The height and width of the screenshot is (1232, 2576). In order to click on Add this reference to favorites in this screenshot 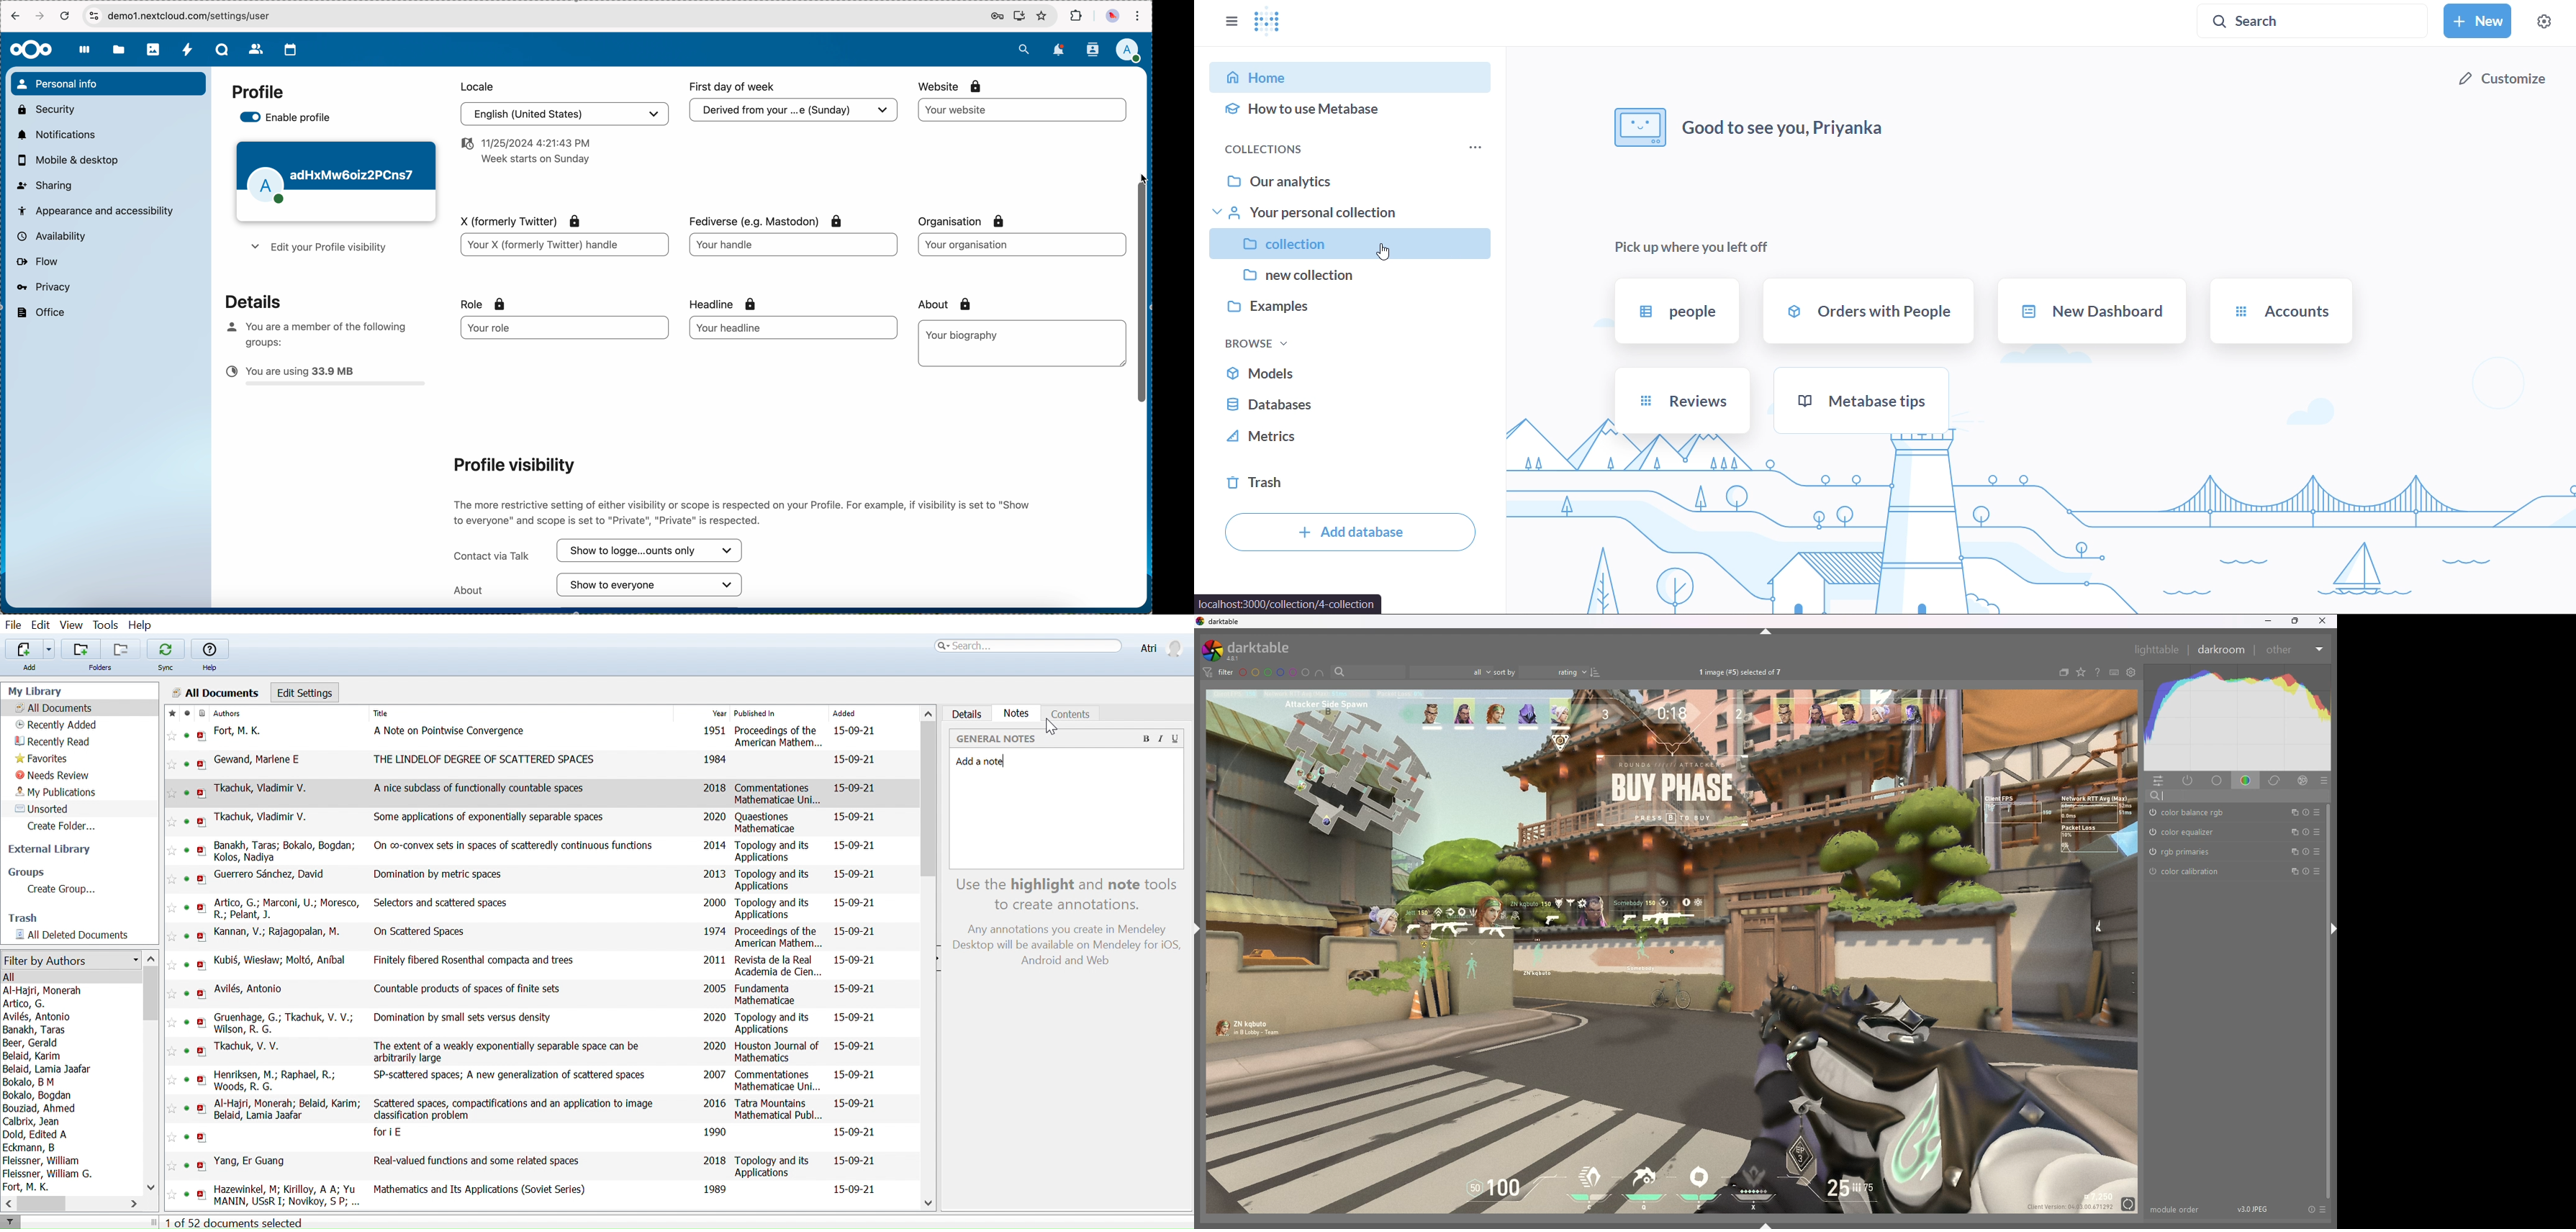, I will do `click(172, 994)`.